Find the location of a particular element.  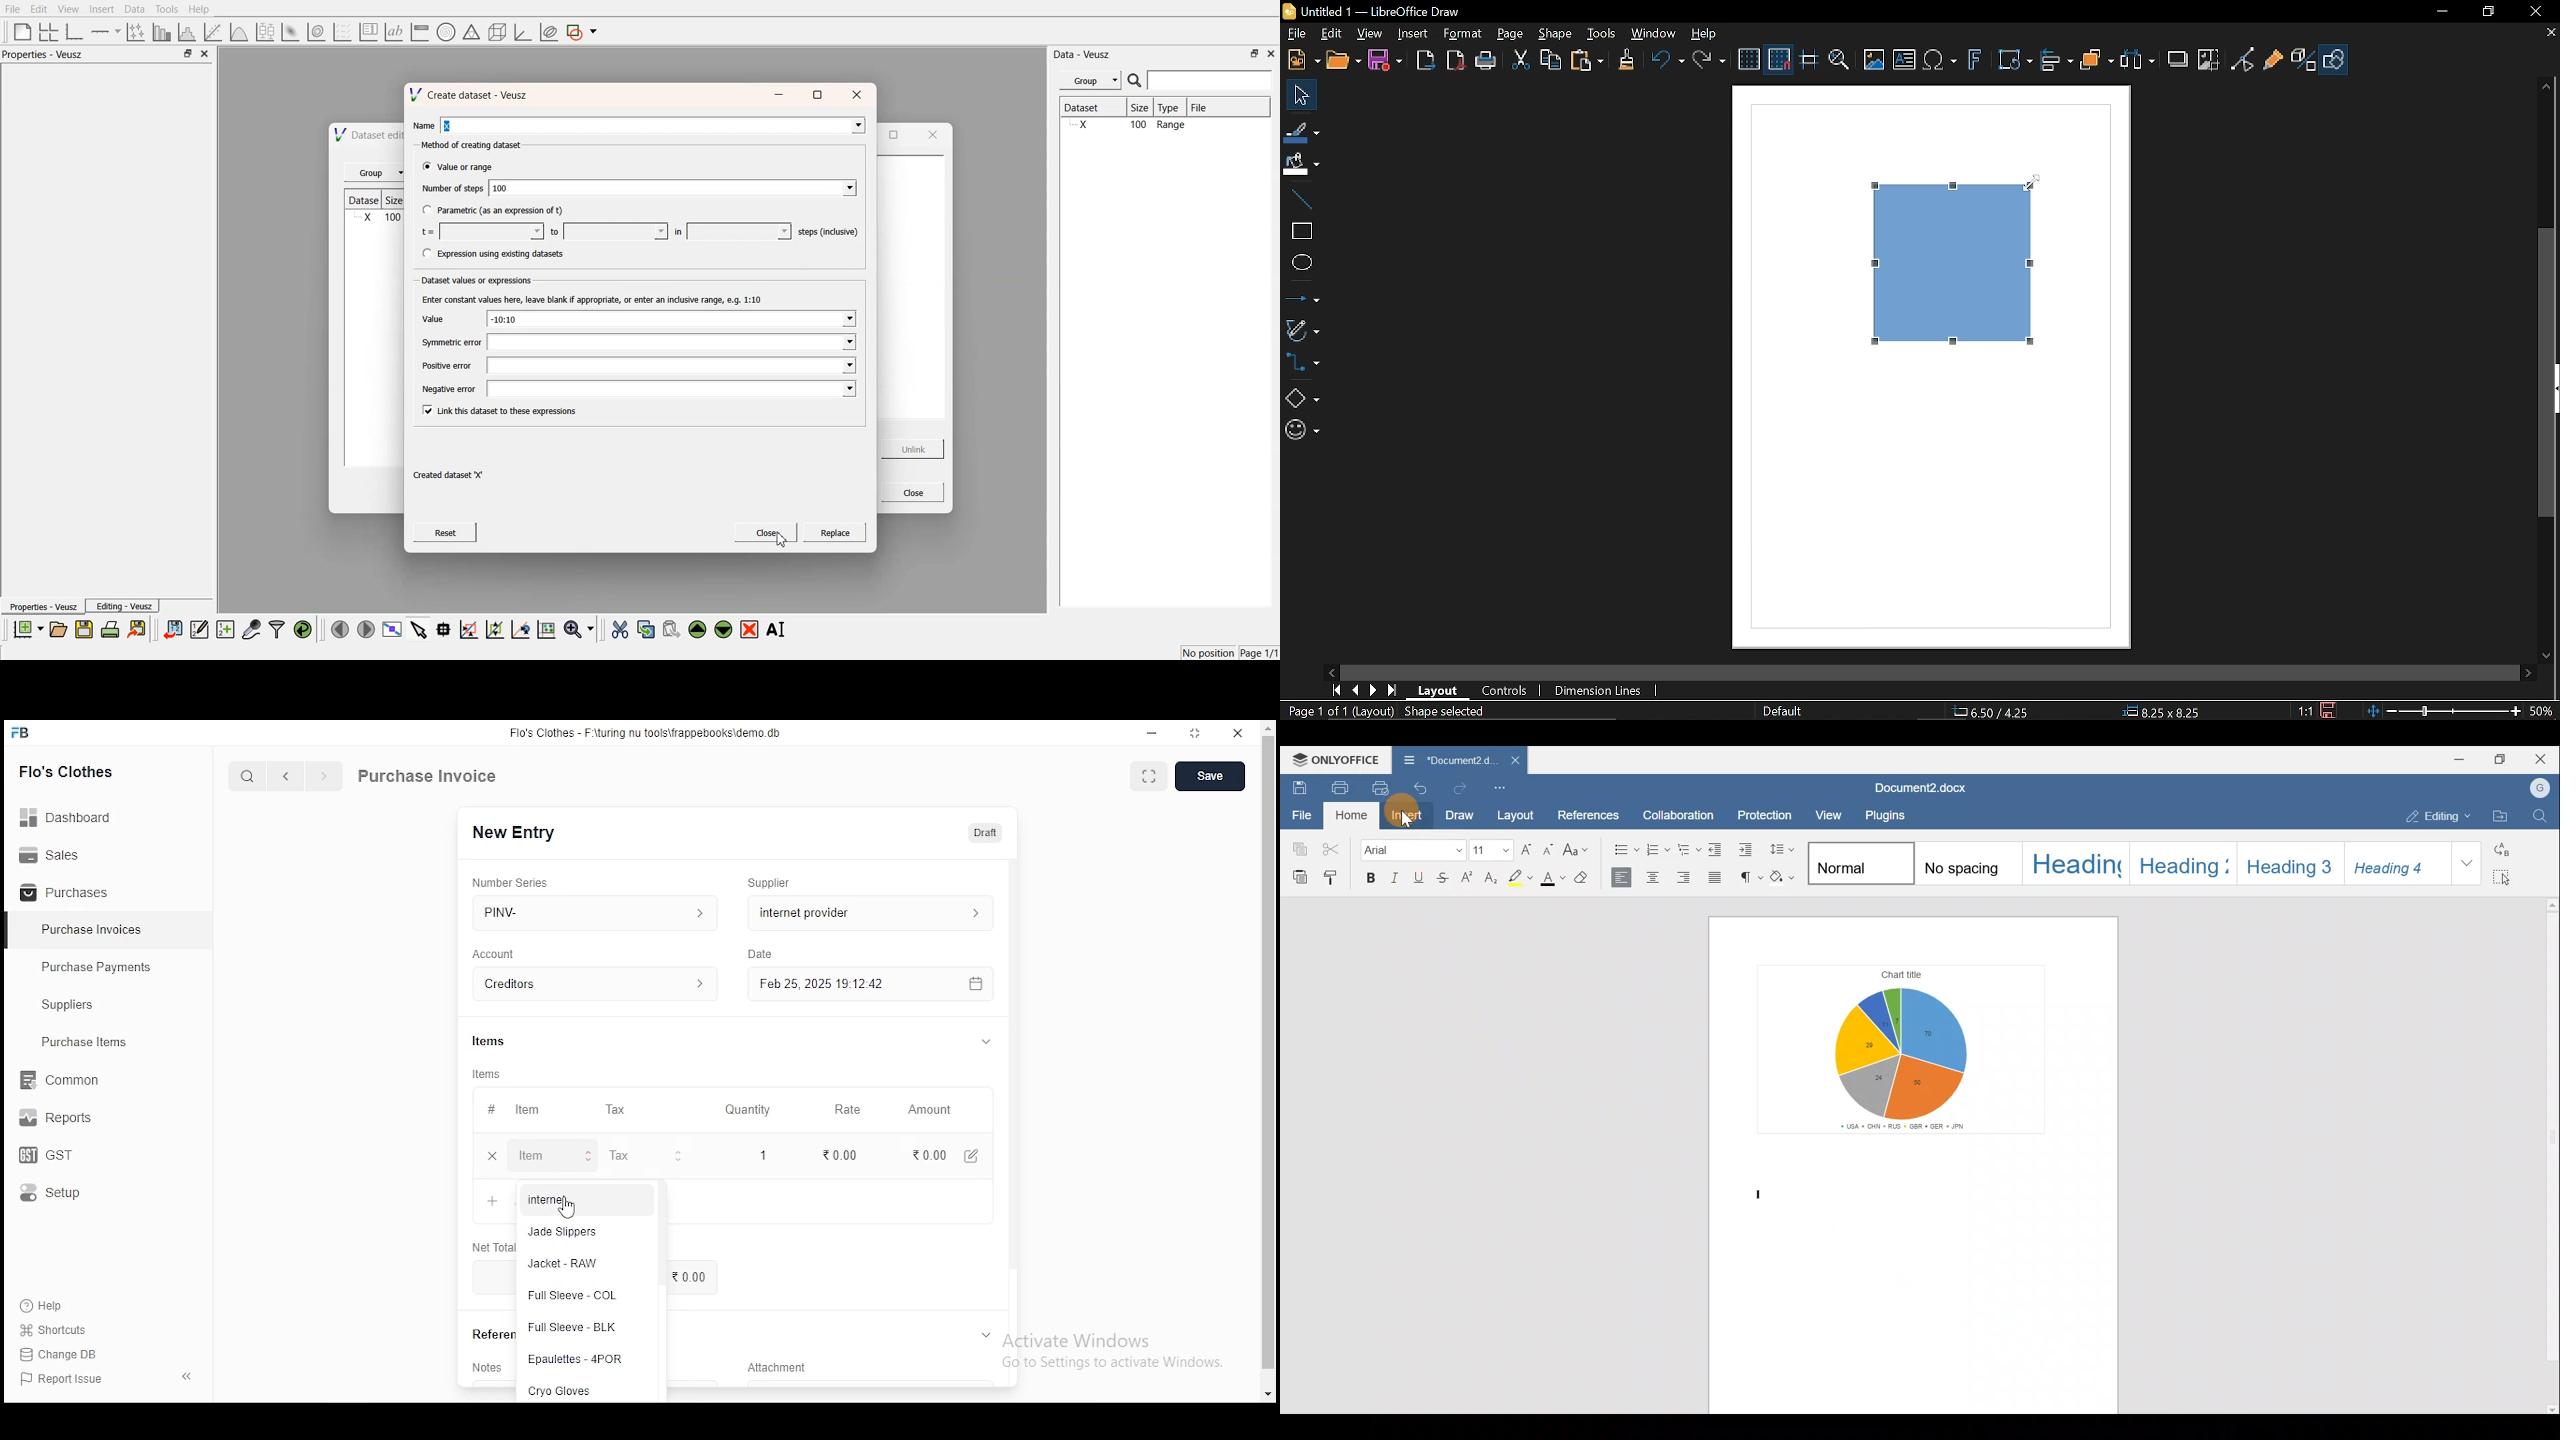

Align center is located at coordinates (1657, 877).